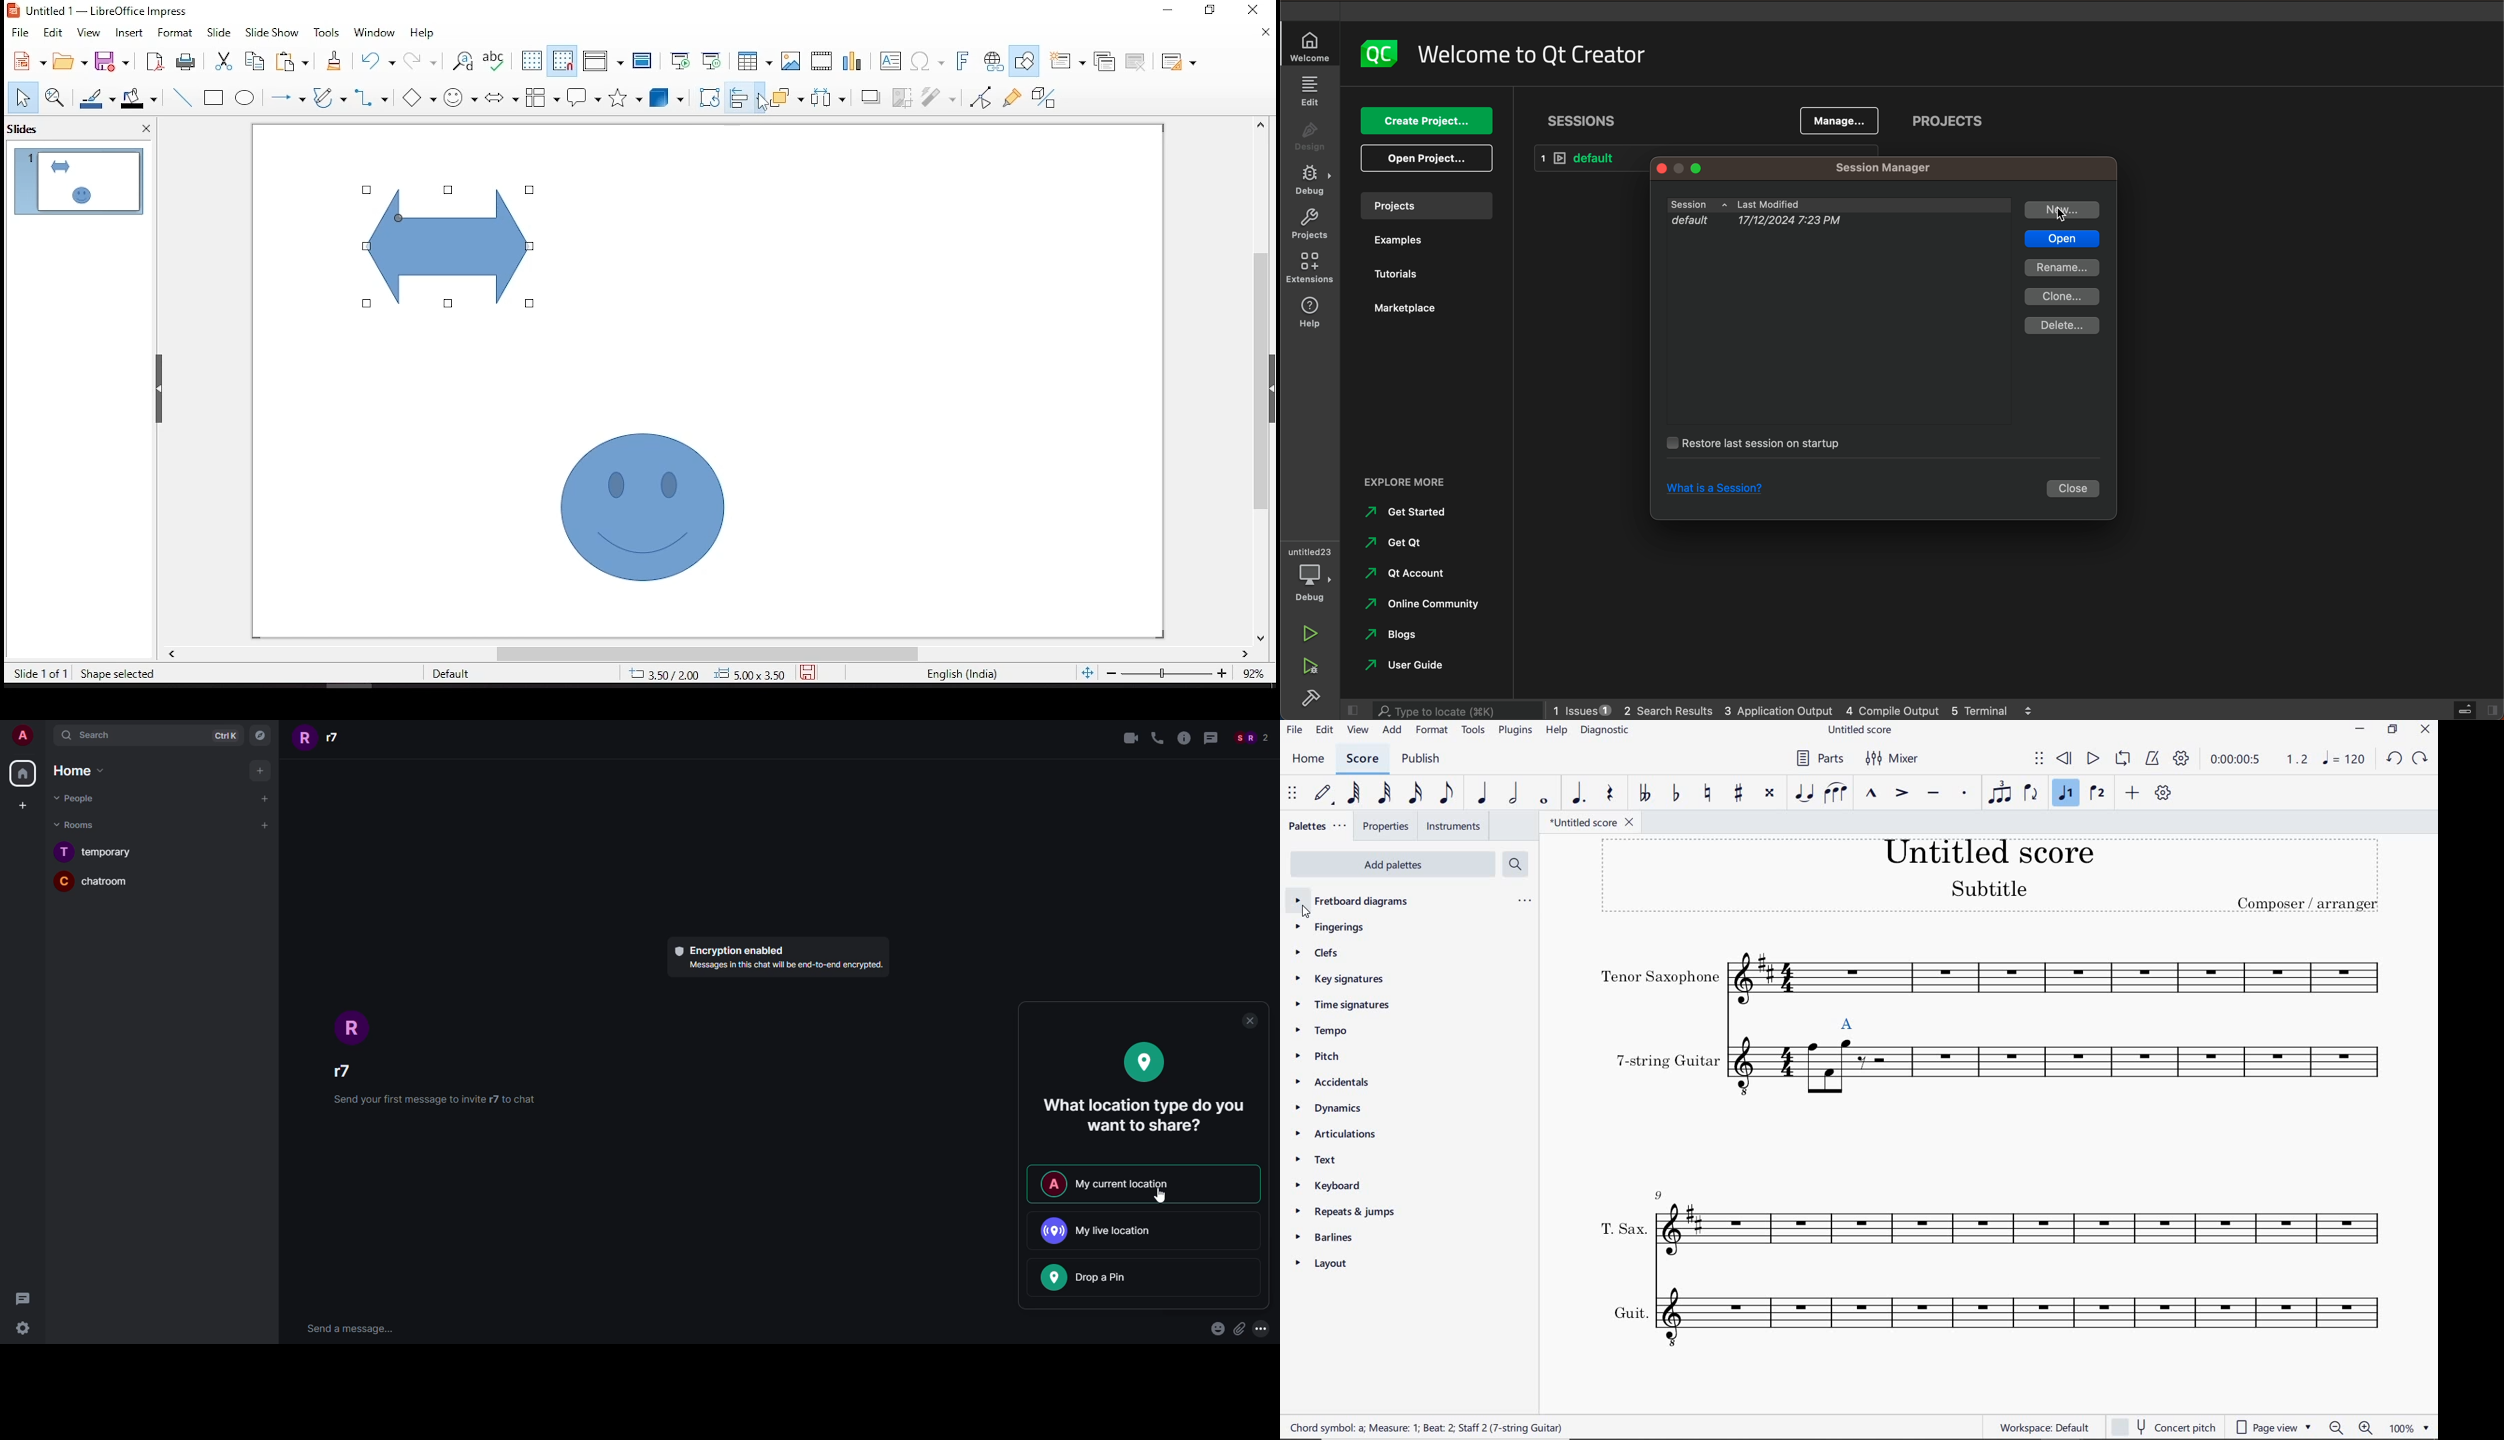 The width and height of the screenshot is (2520, 1456). What do you see at coordinates (247, 100) in the screenshot?
I see `ellipse` at bounding box center [247, 100].